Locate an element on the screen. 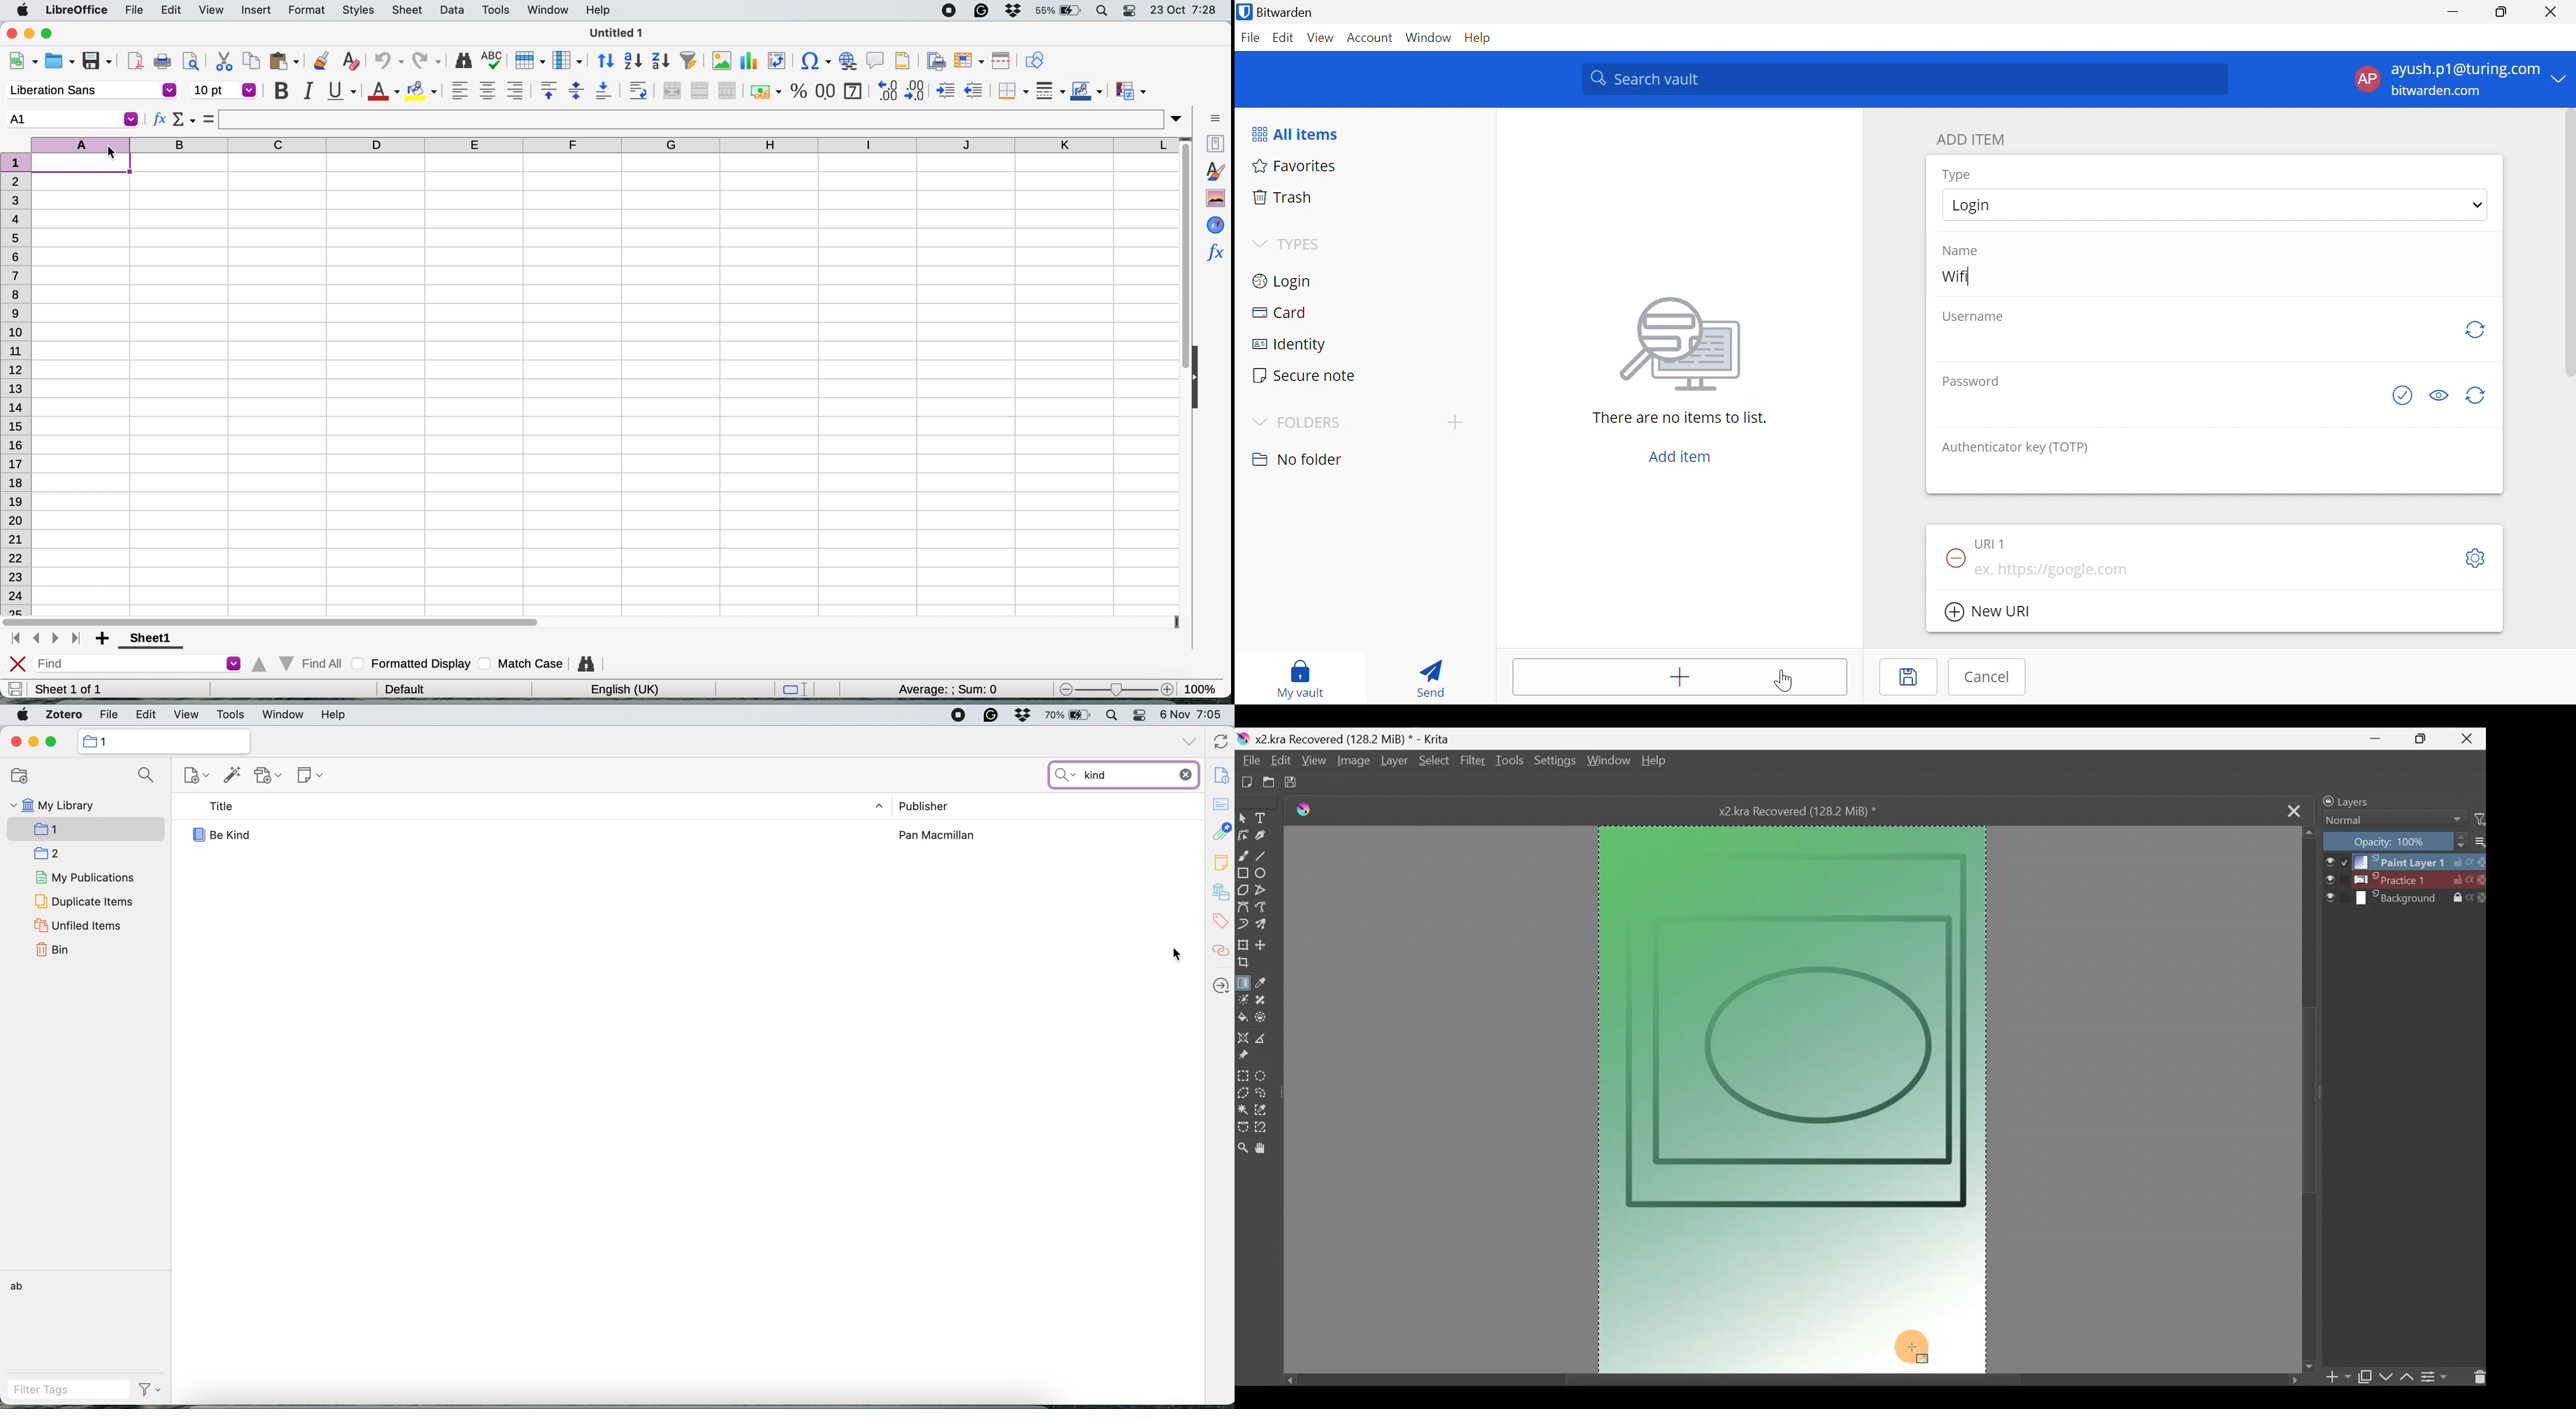 The height and width of the screenshot is (1428, 2576). Add layer/mask is located at coordinates (2339, 1378).